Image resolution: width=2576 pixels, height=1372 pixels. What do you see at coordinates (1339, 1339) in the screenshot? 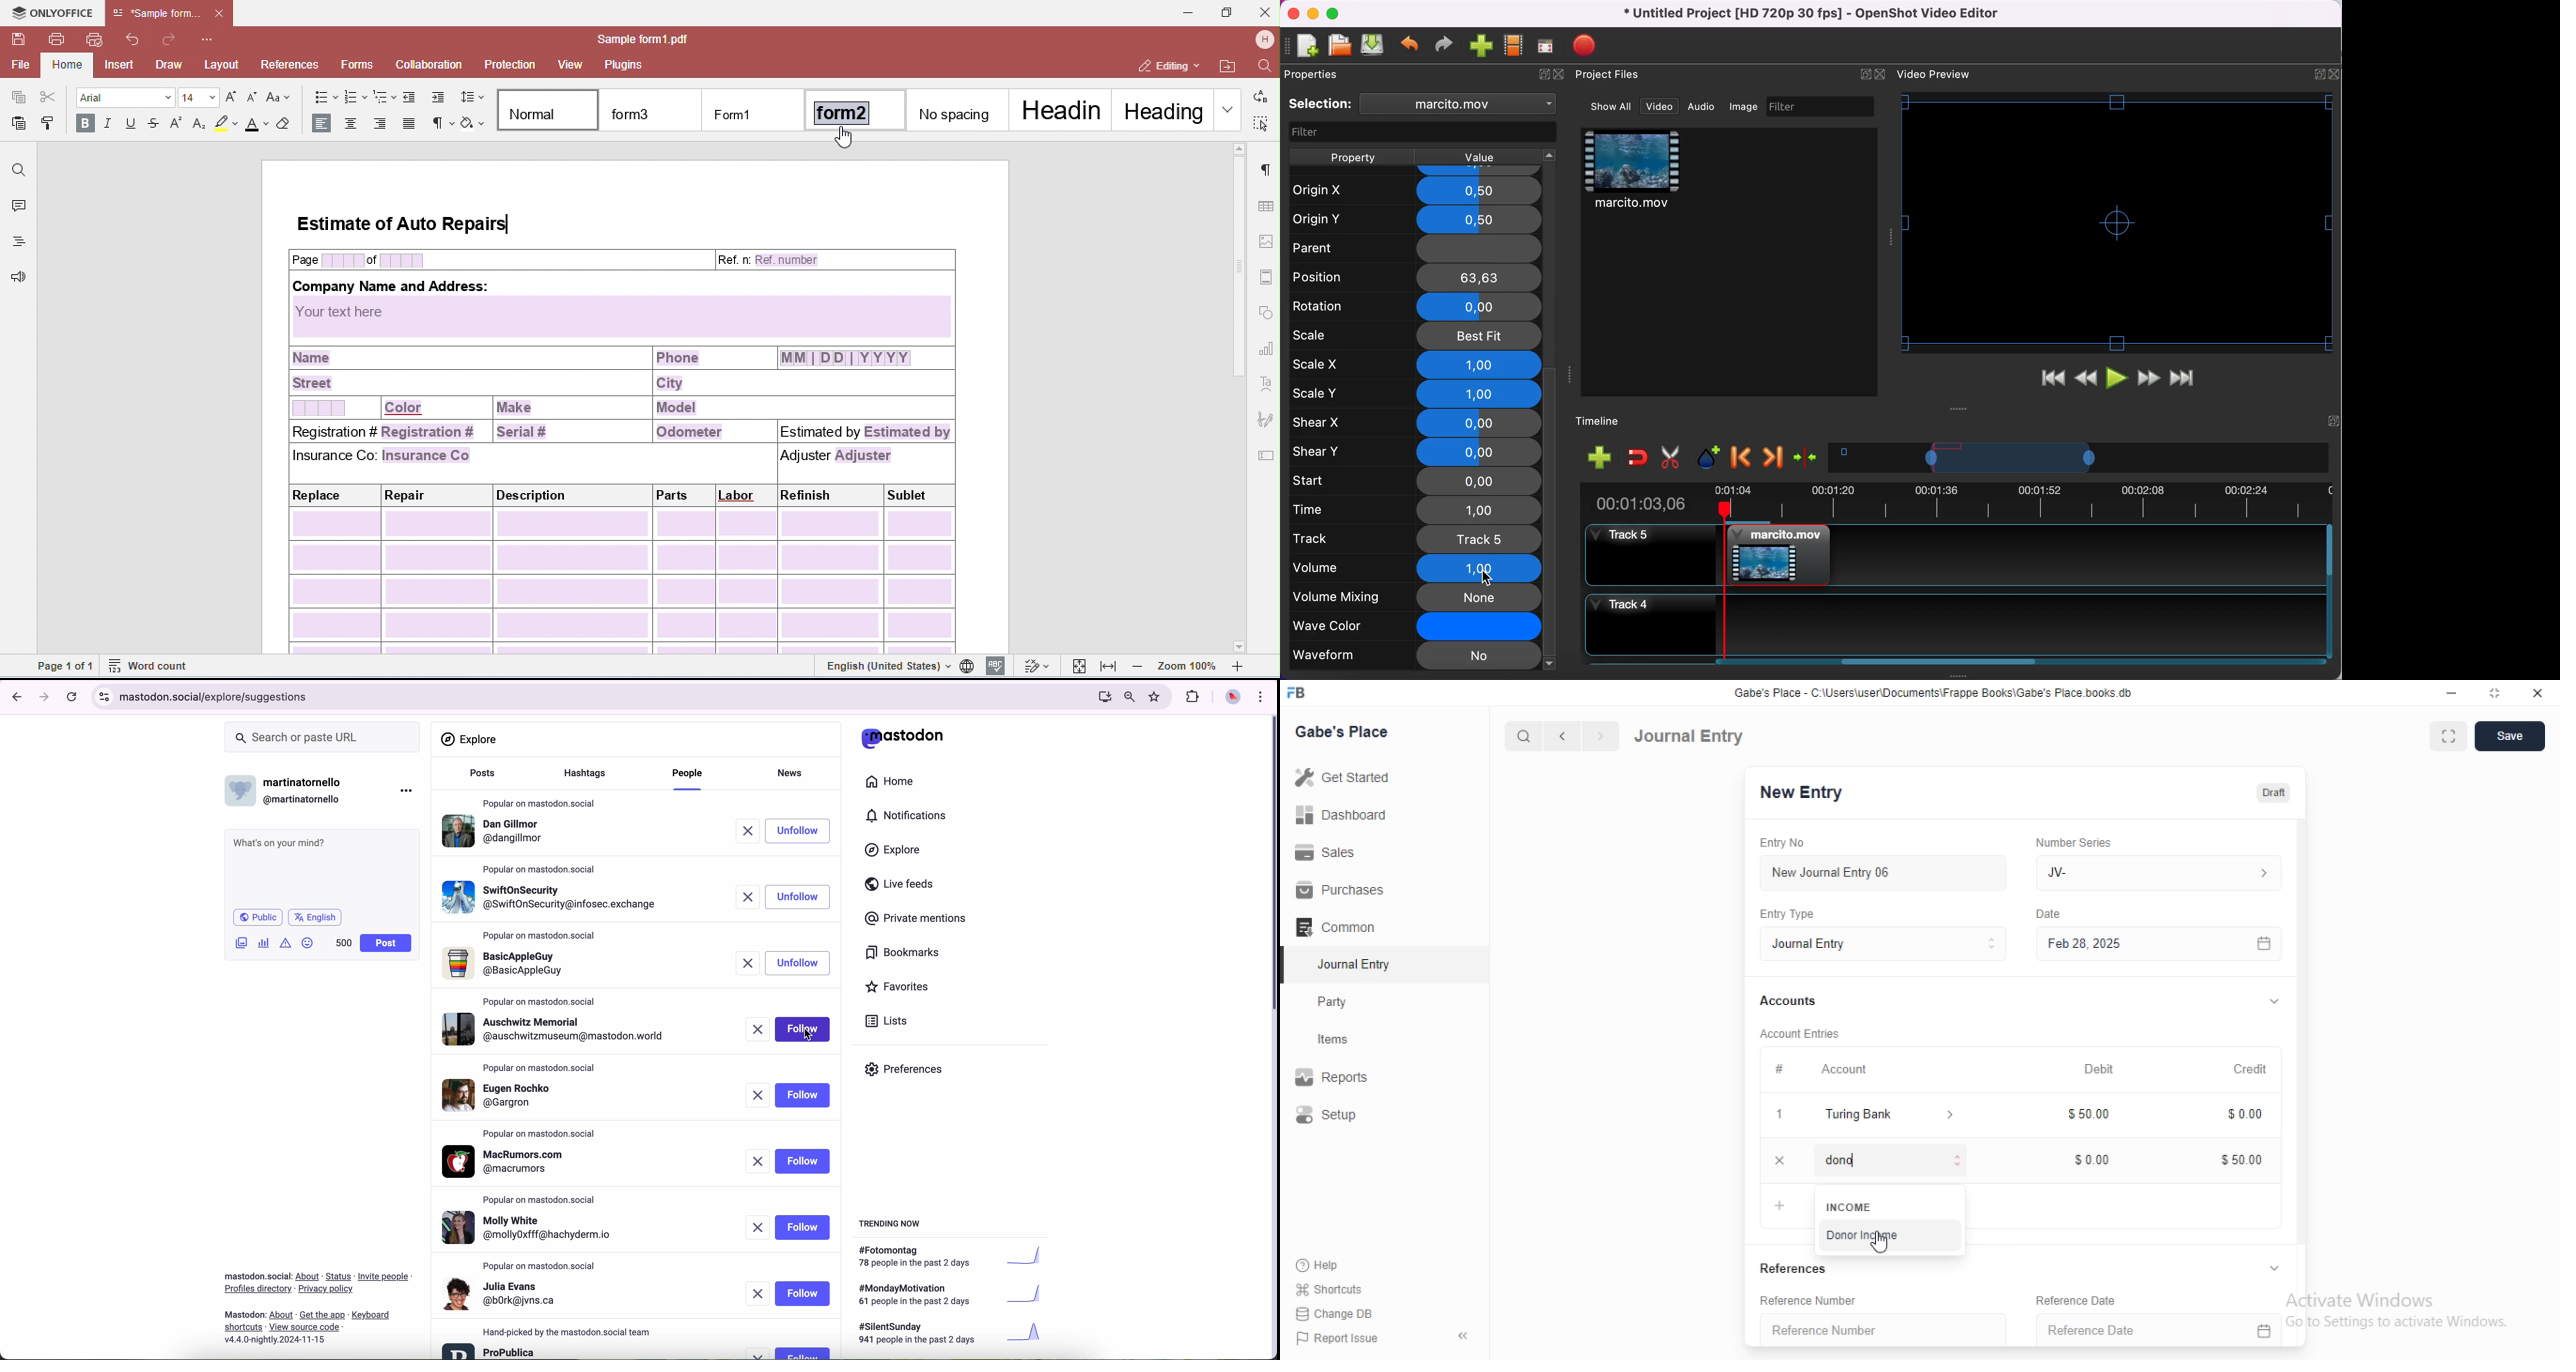
I see `) Report Issue` at bounding box center [1339, 1339].